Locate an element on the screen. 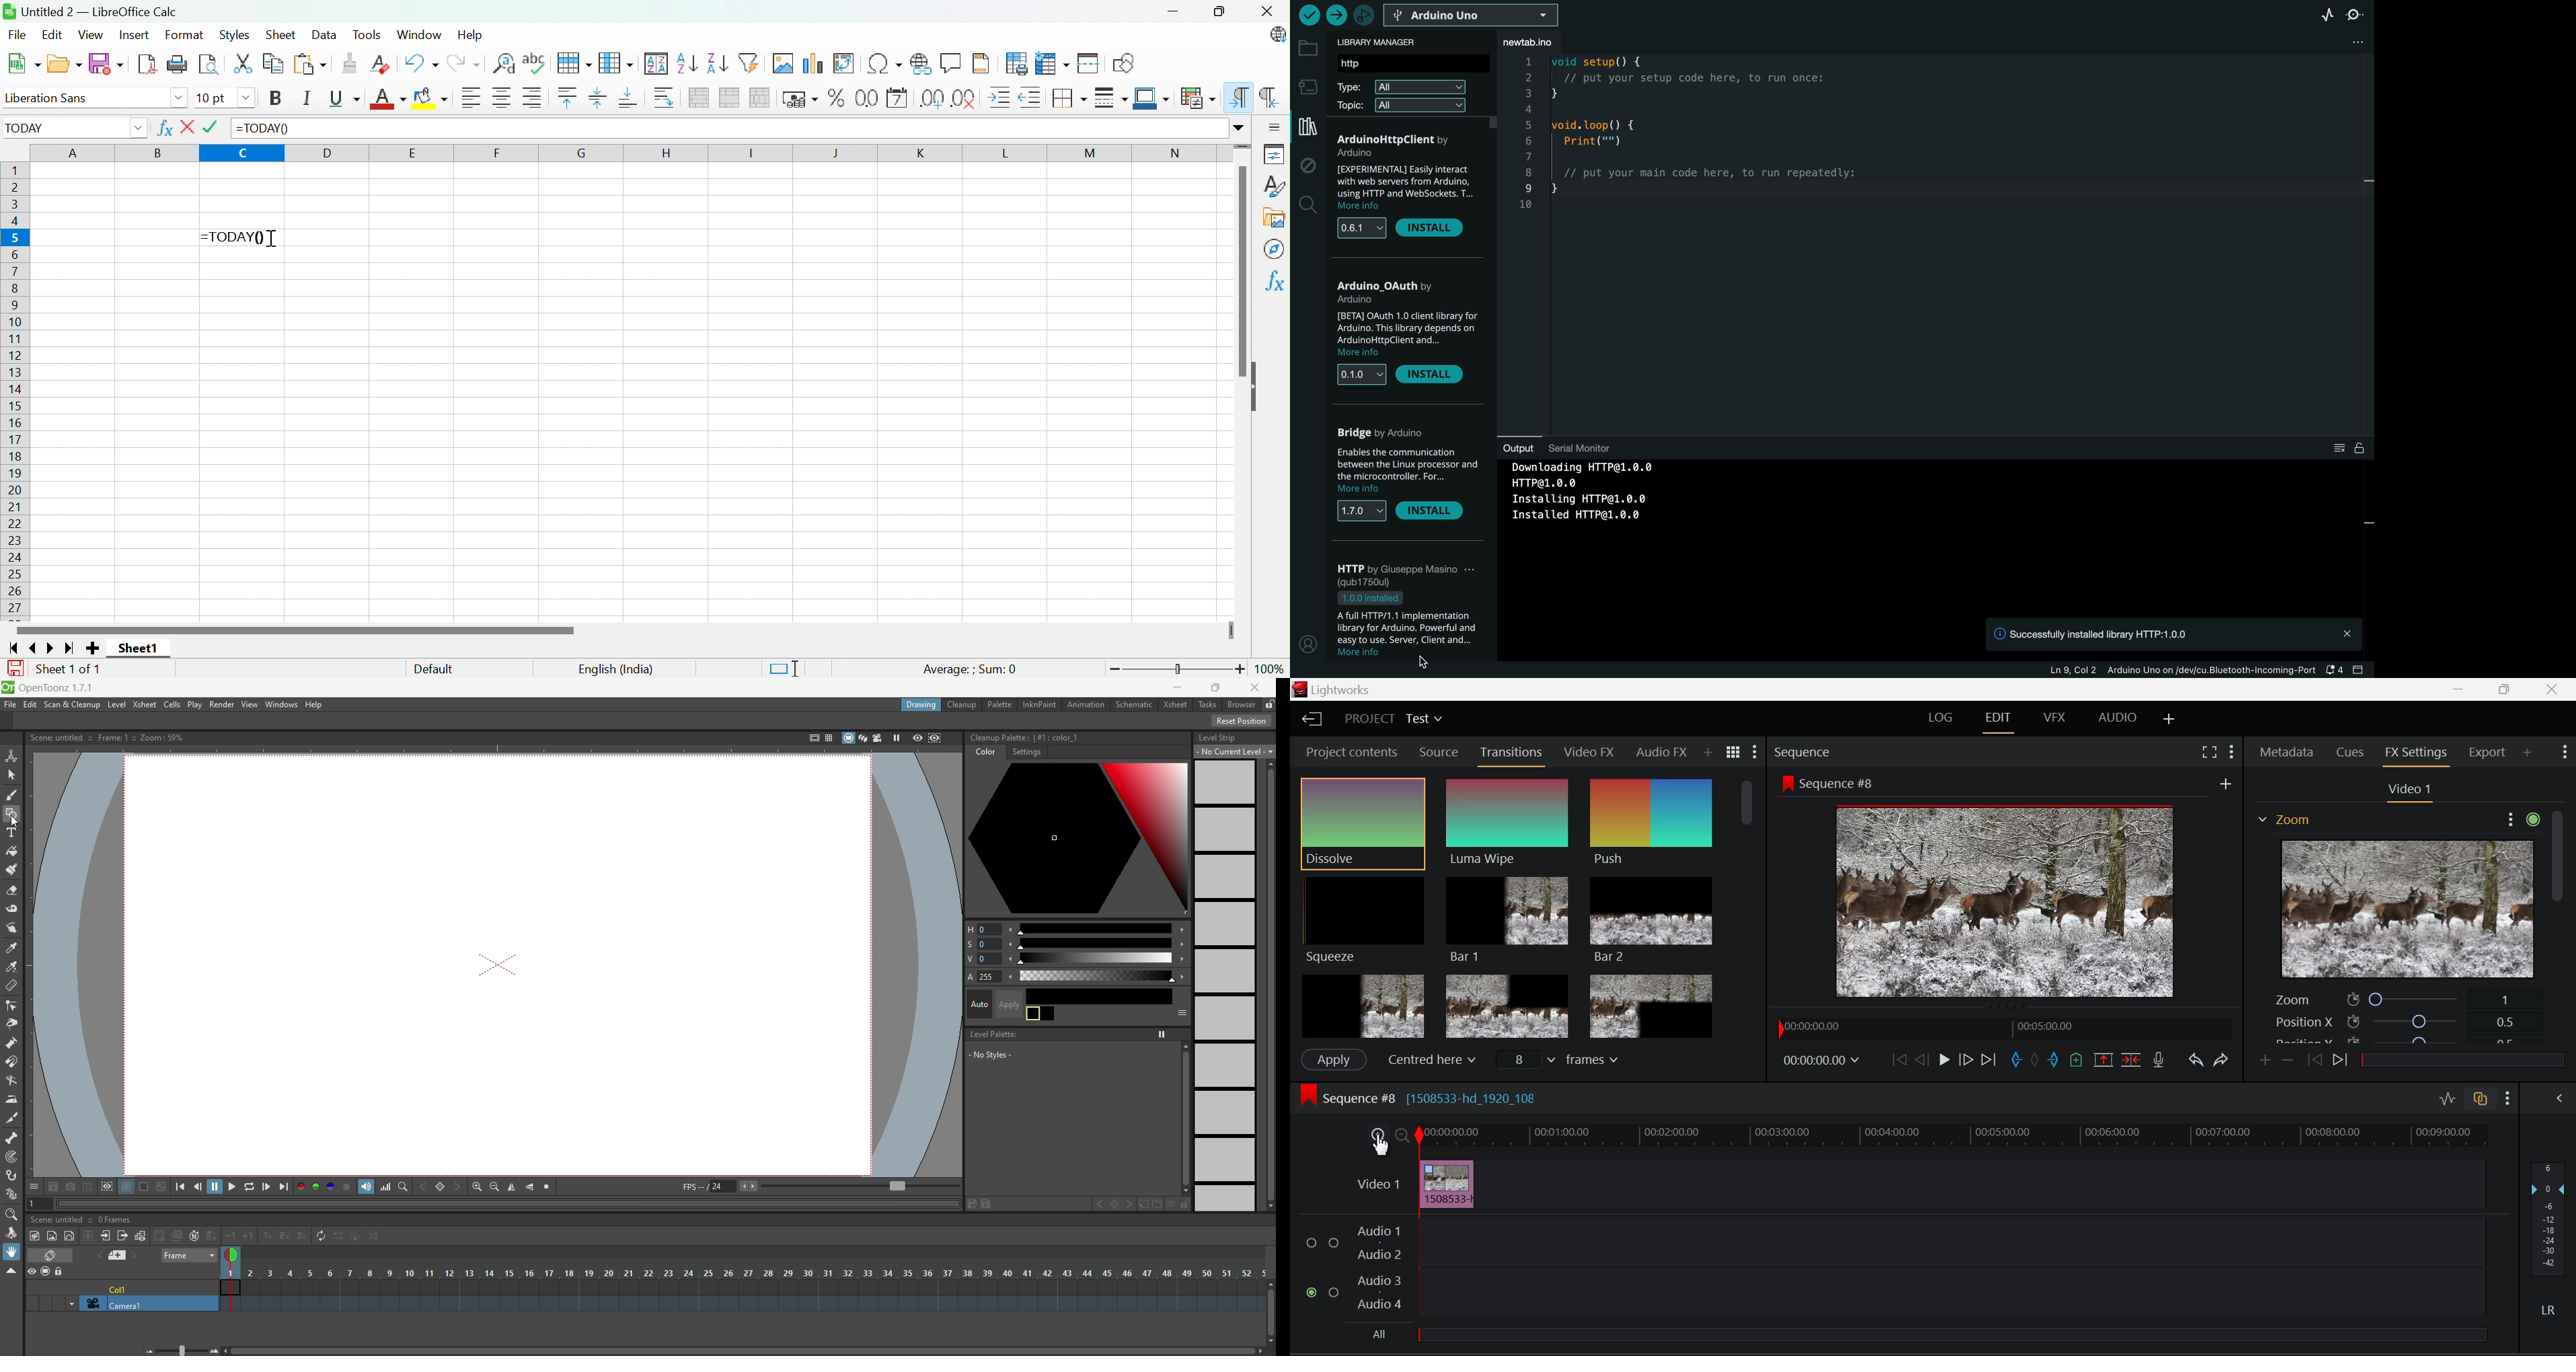  settings is located at coordinates (1026, 754).